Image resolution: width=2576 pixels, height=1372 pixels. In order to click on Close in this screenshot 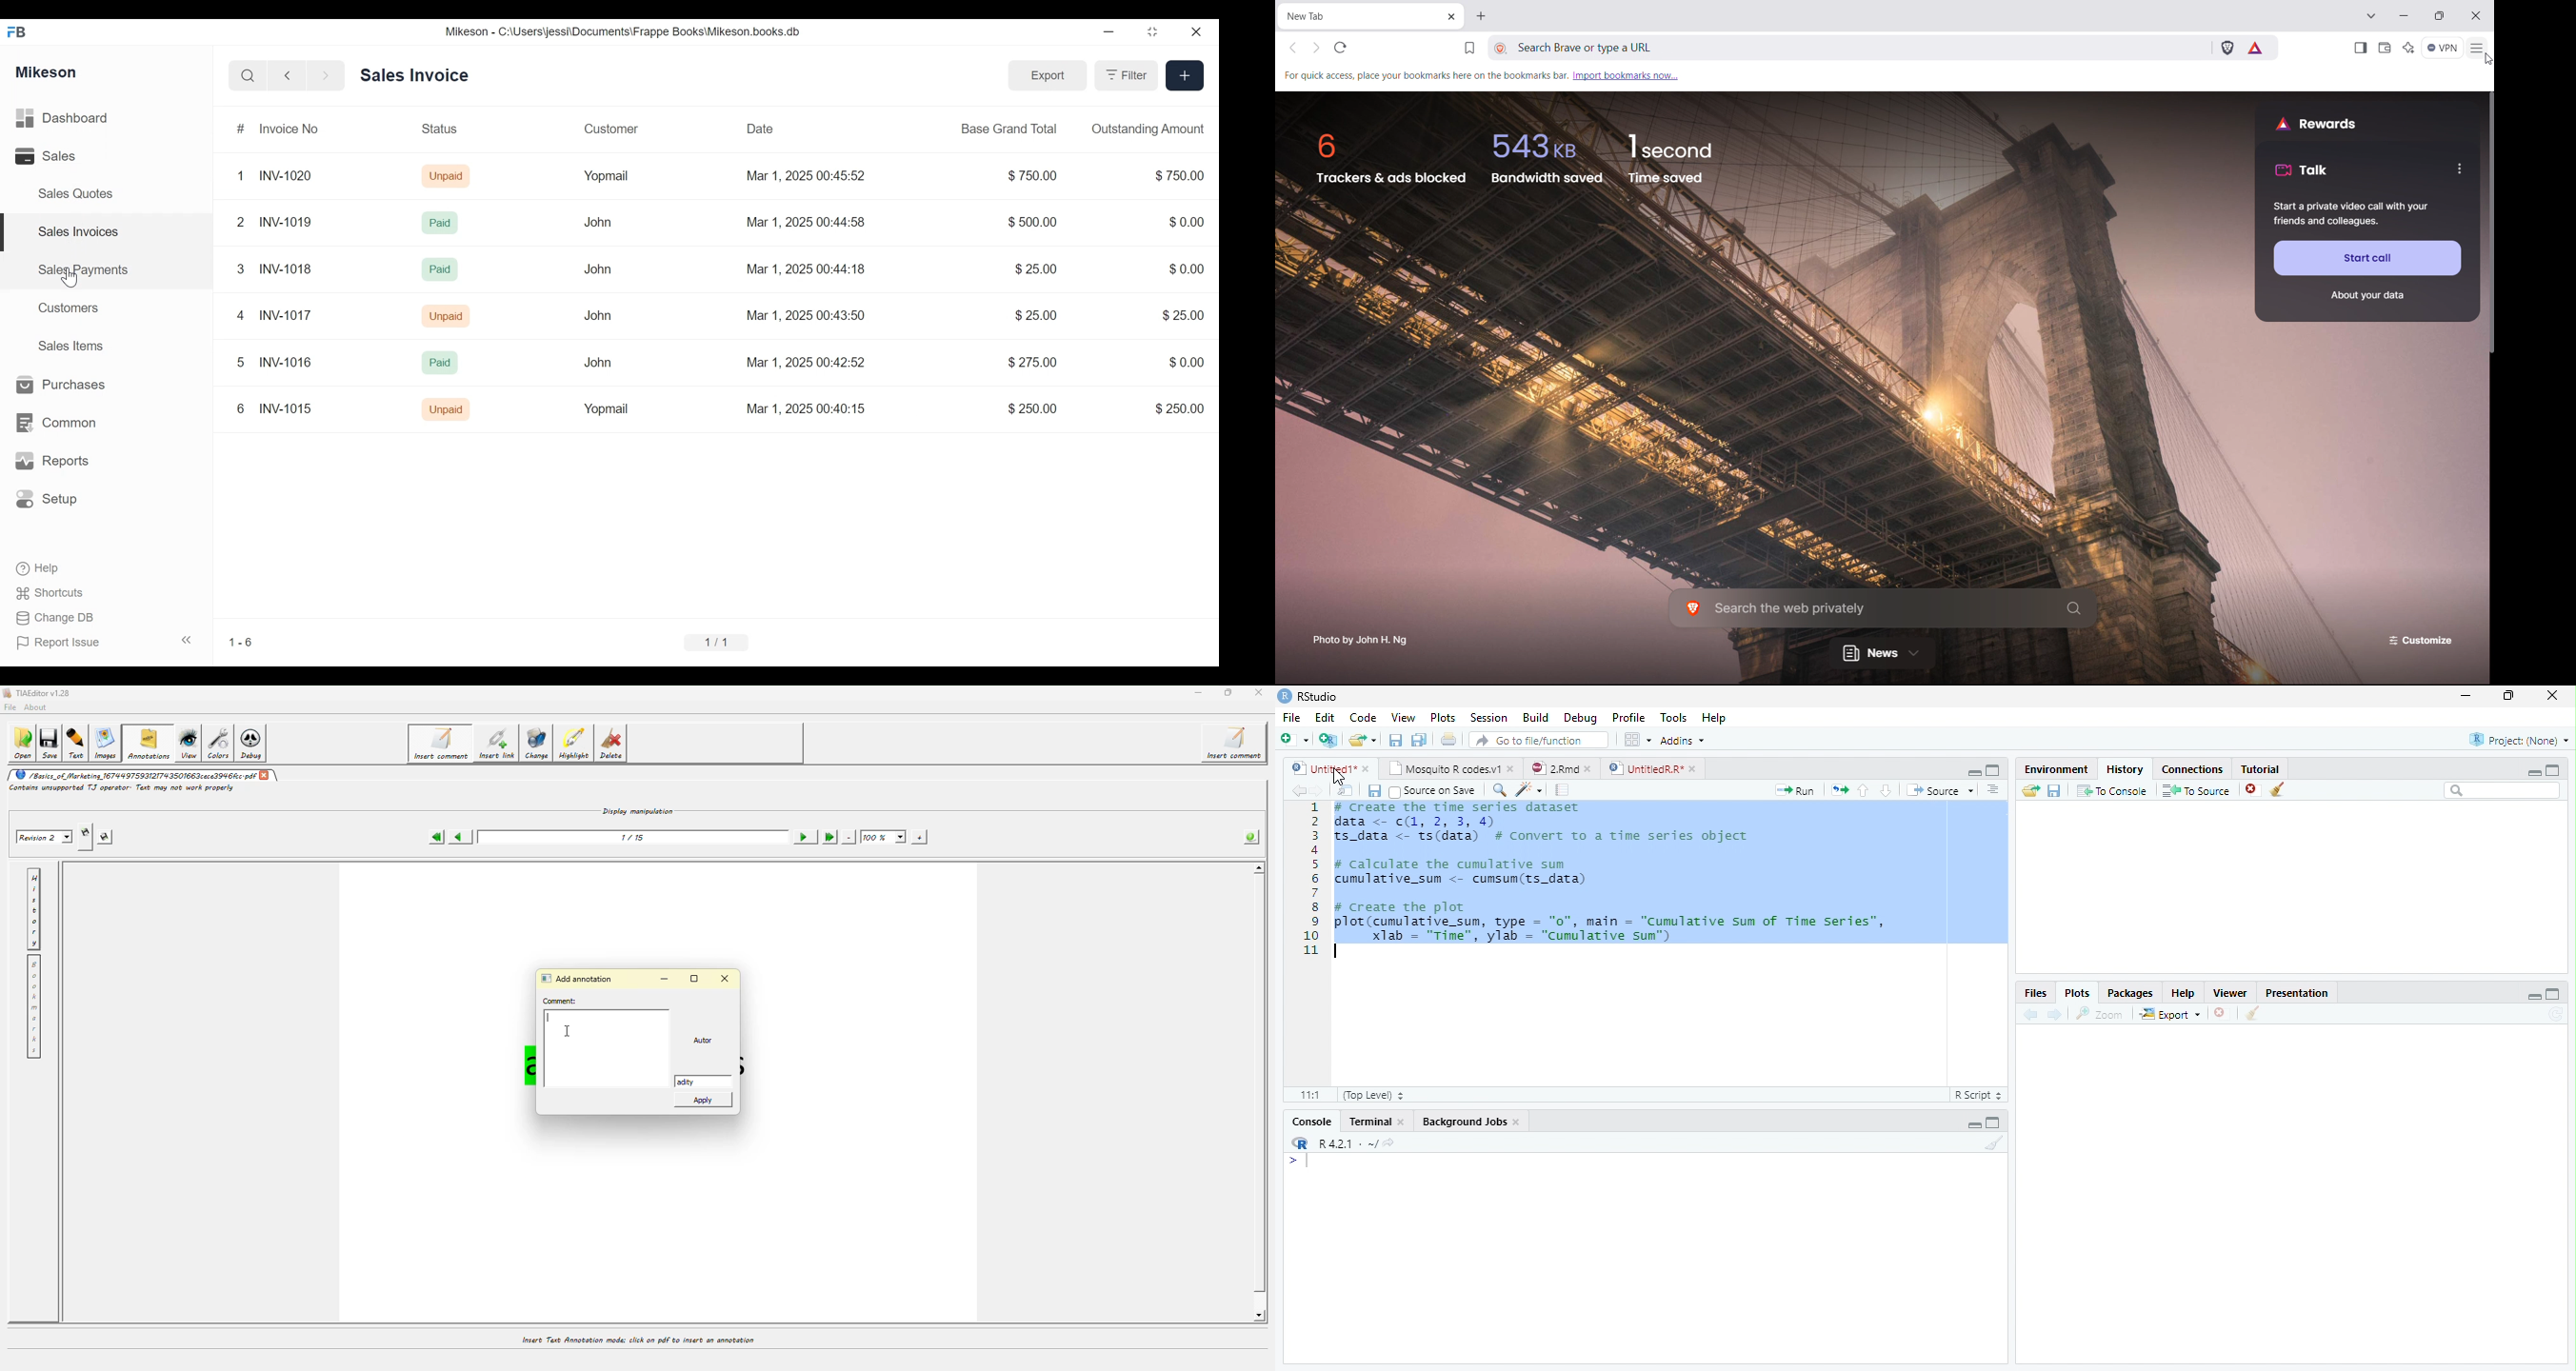, I will do `click(2547, 697)`.